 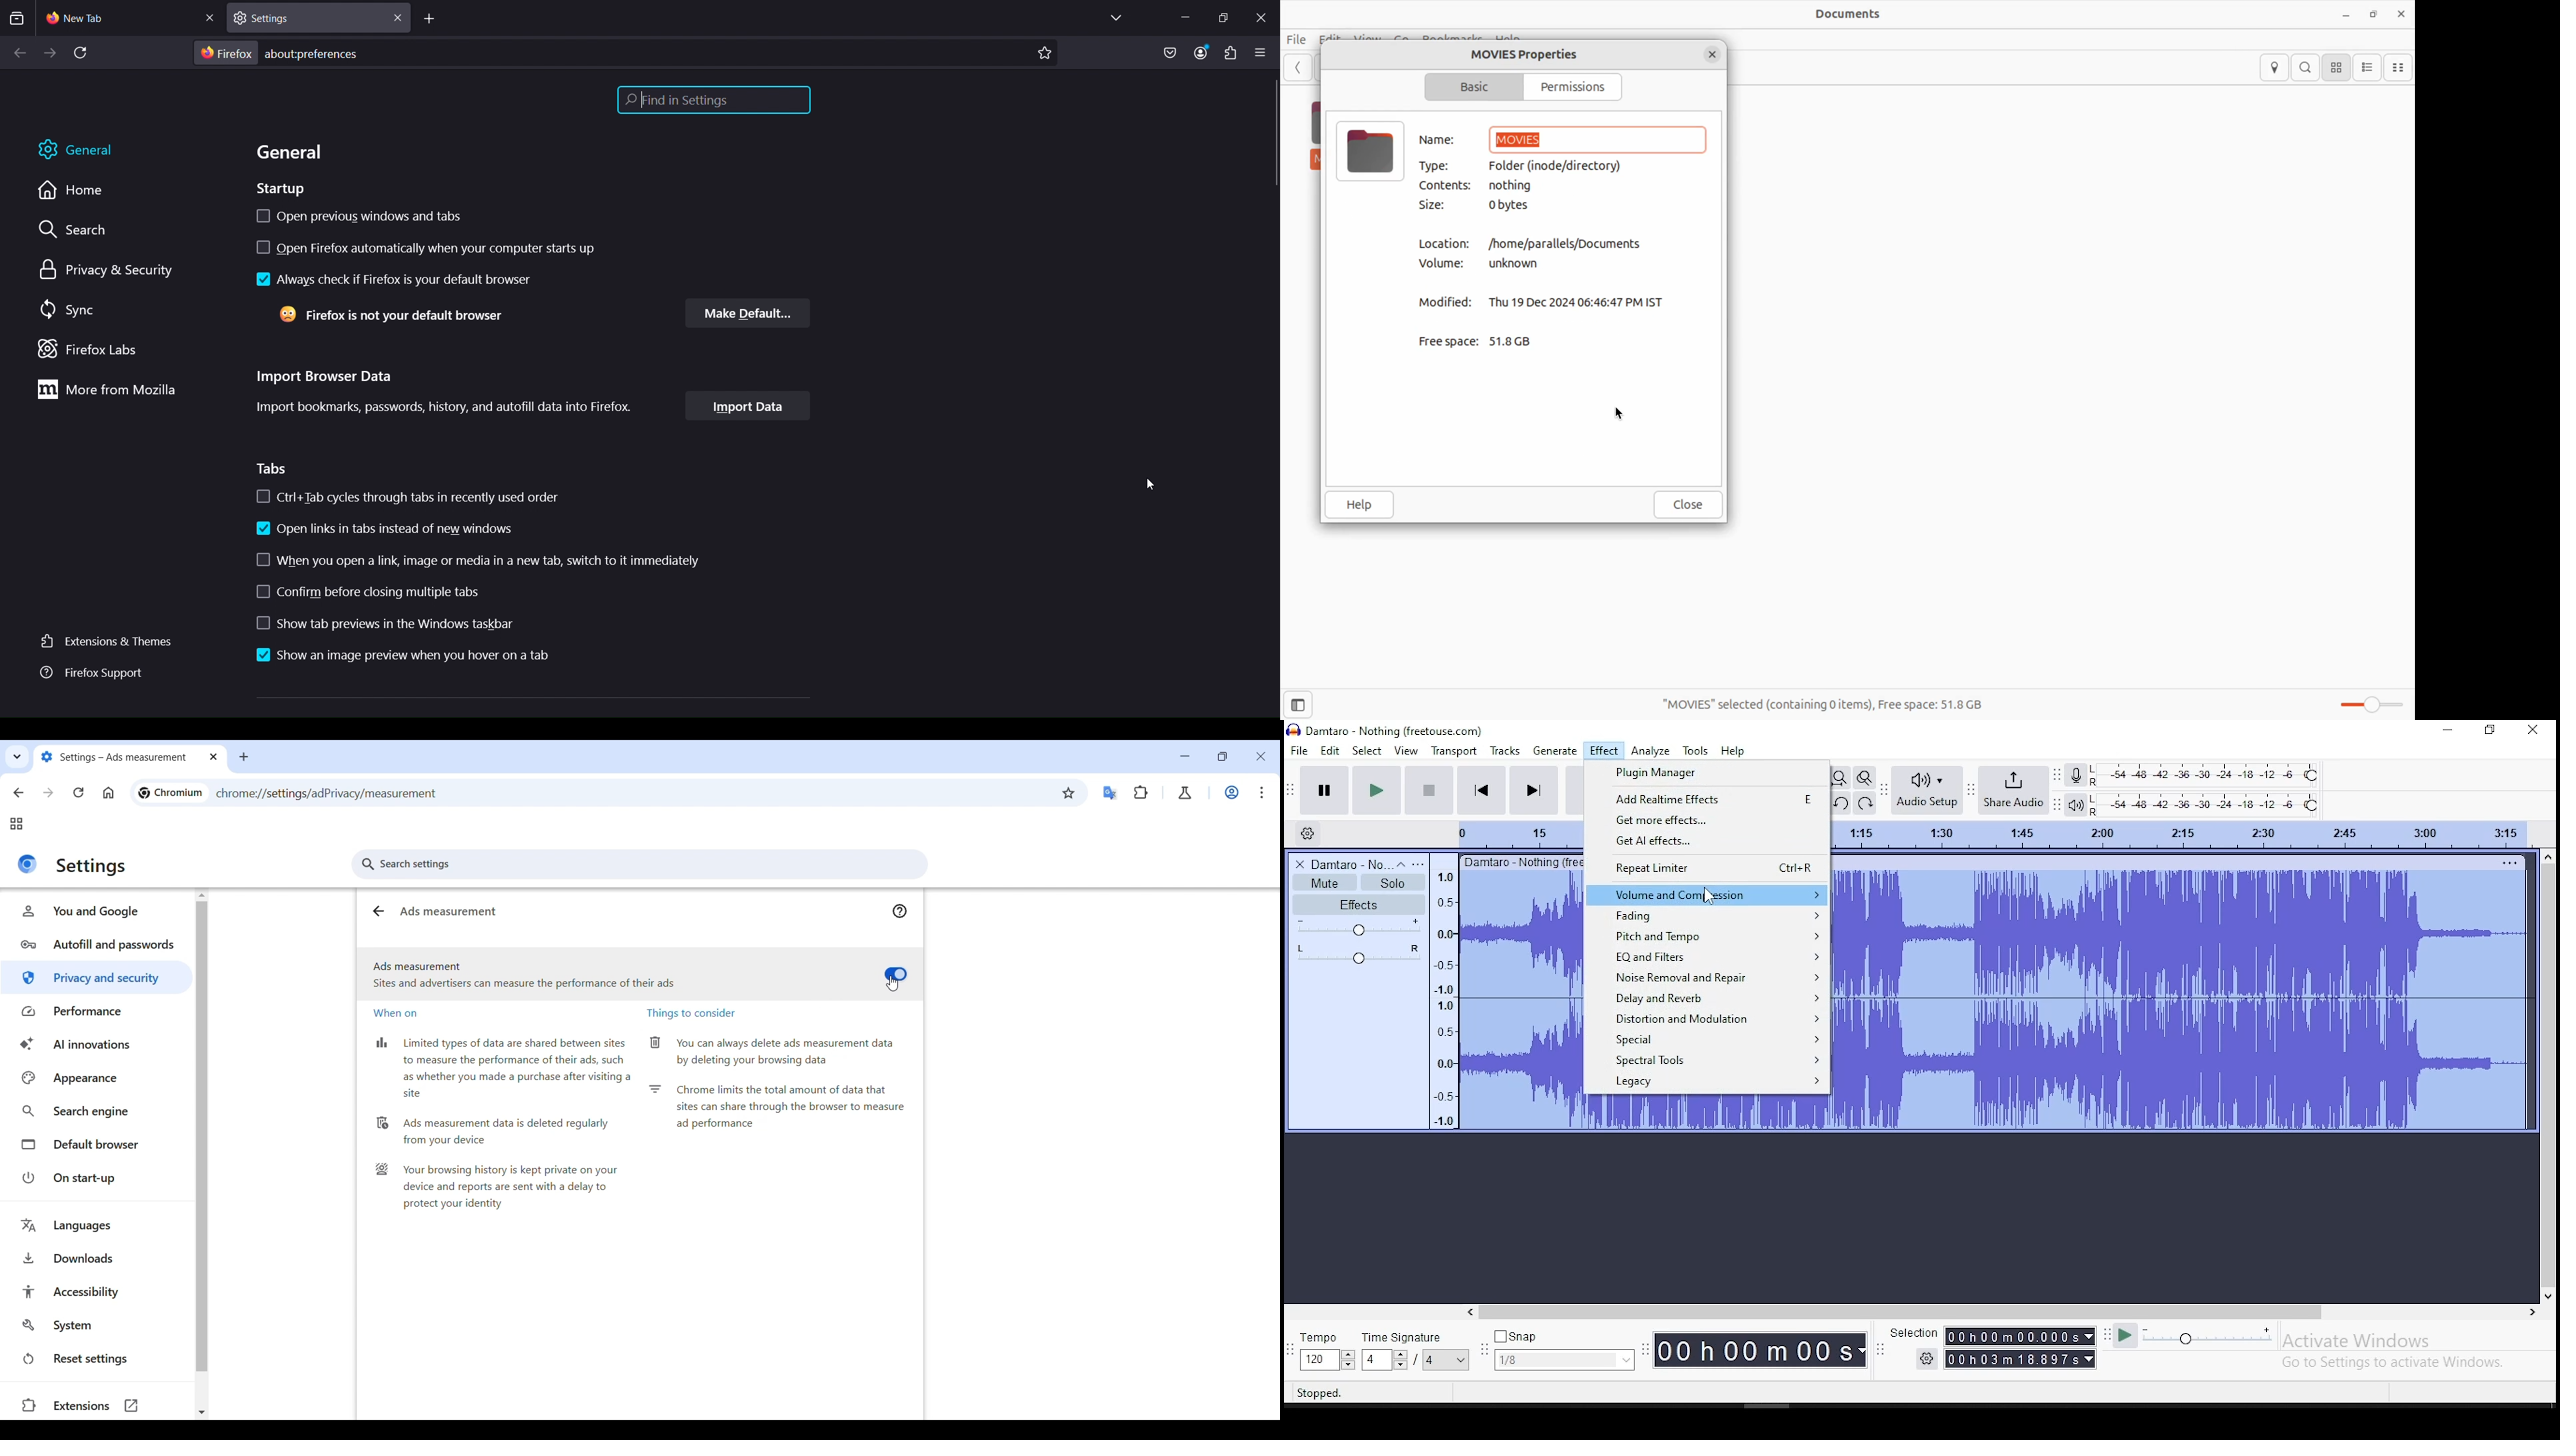 What do you see at coordinates (1759, 1351) in the screenshot?
I see `00 h 00 m 00 s` at bounding box center [1759, 1351].